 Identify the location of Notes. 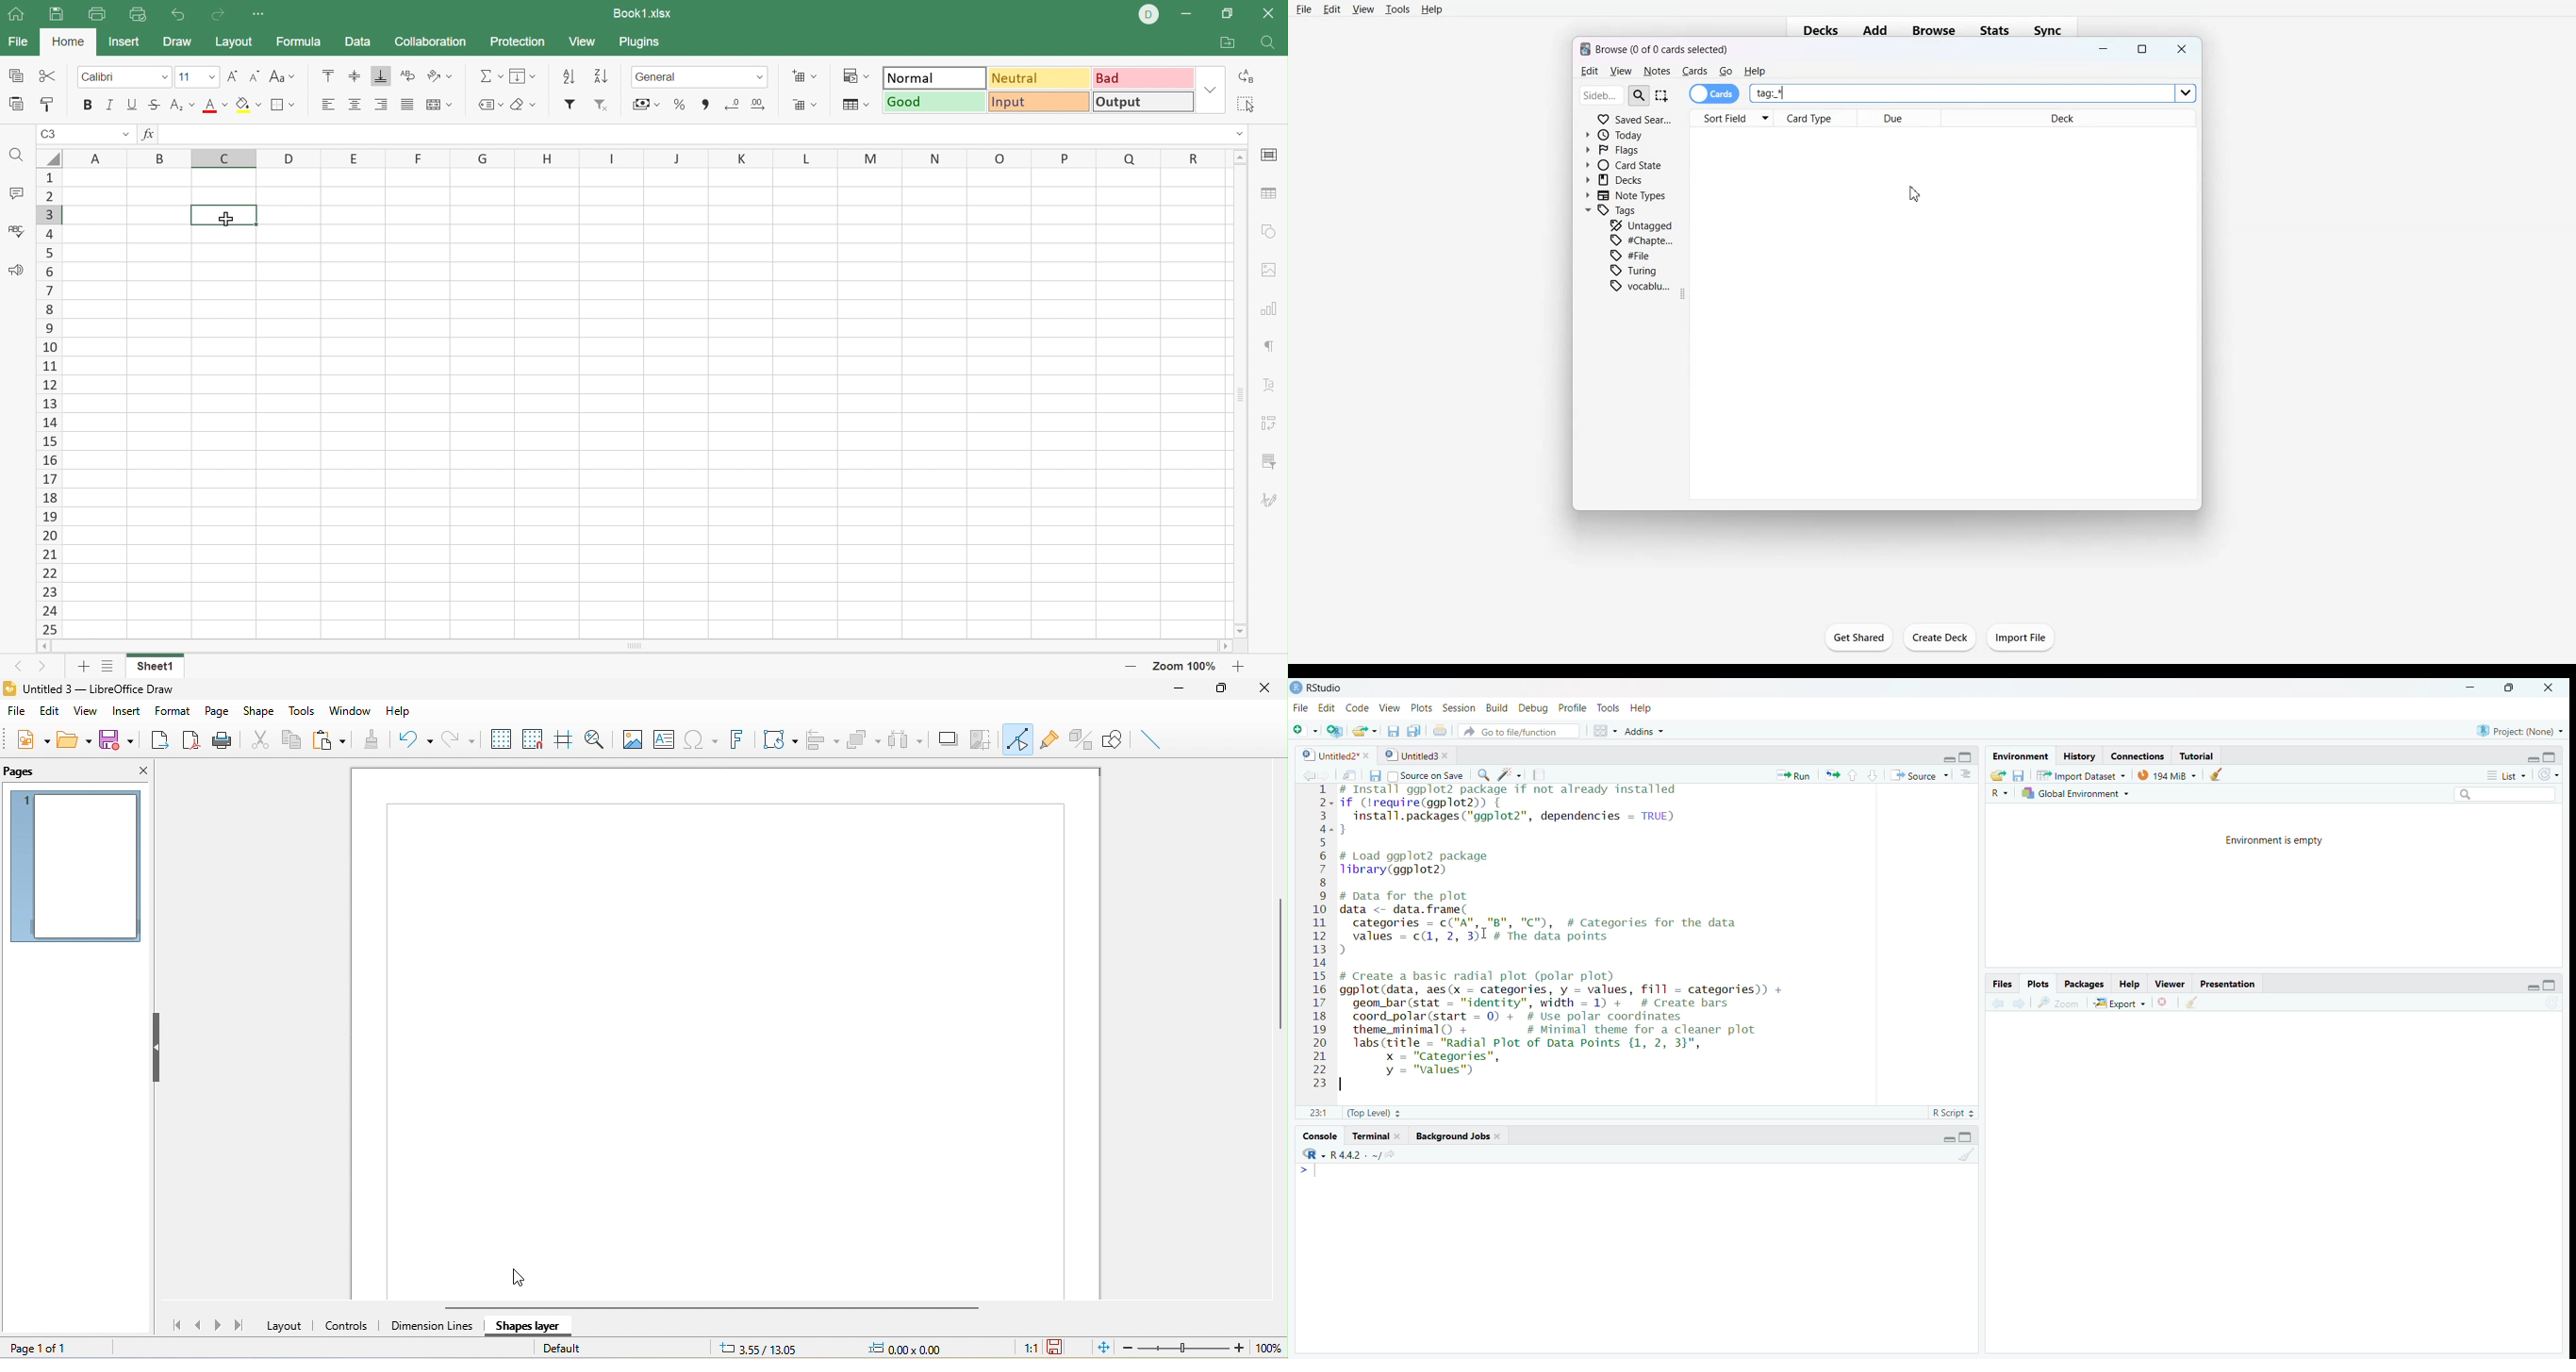
(1656, 71).